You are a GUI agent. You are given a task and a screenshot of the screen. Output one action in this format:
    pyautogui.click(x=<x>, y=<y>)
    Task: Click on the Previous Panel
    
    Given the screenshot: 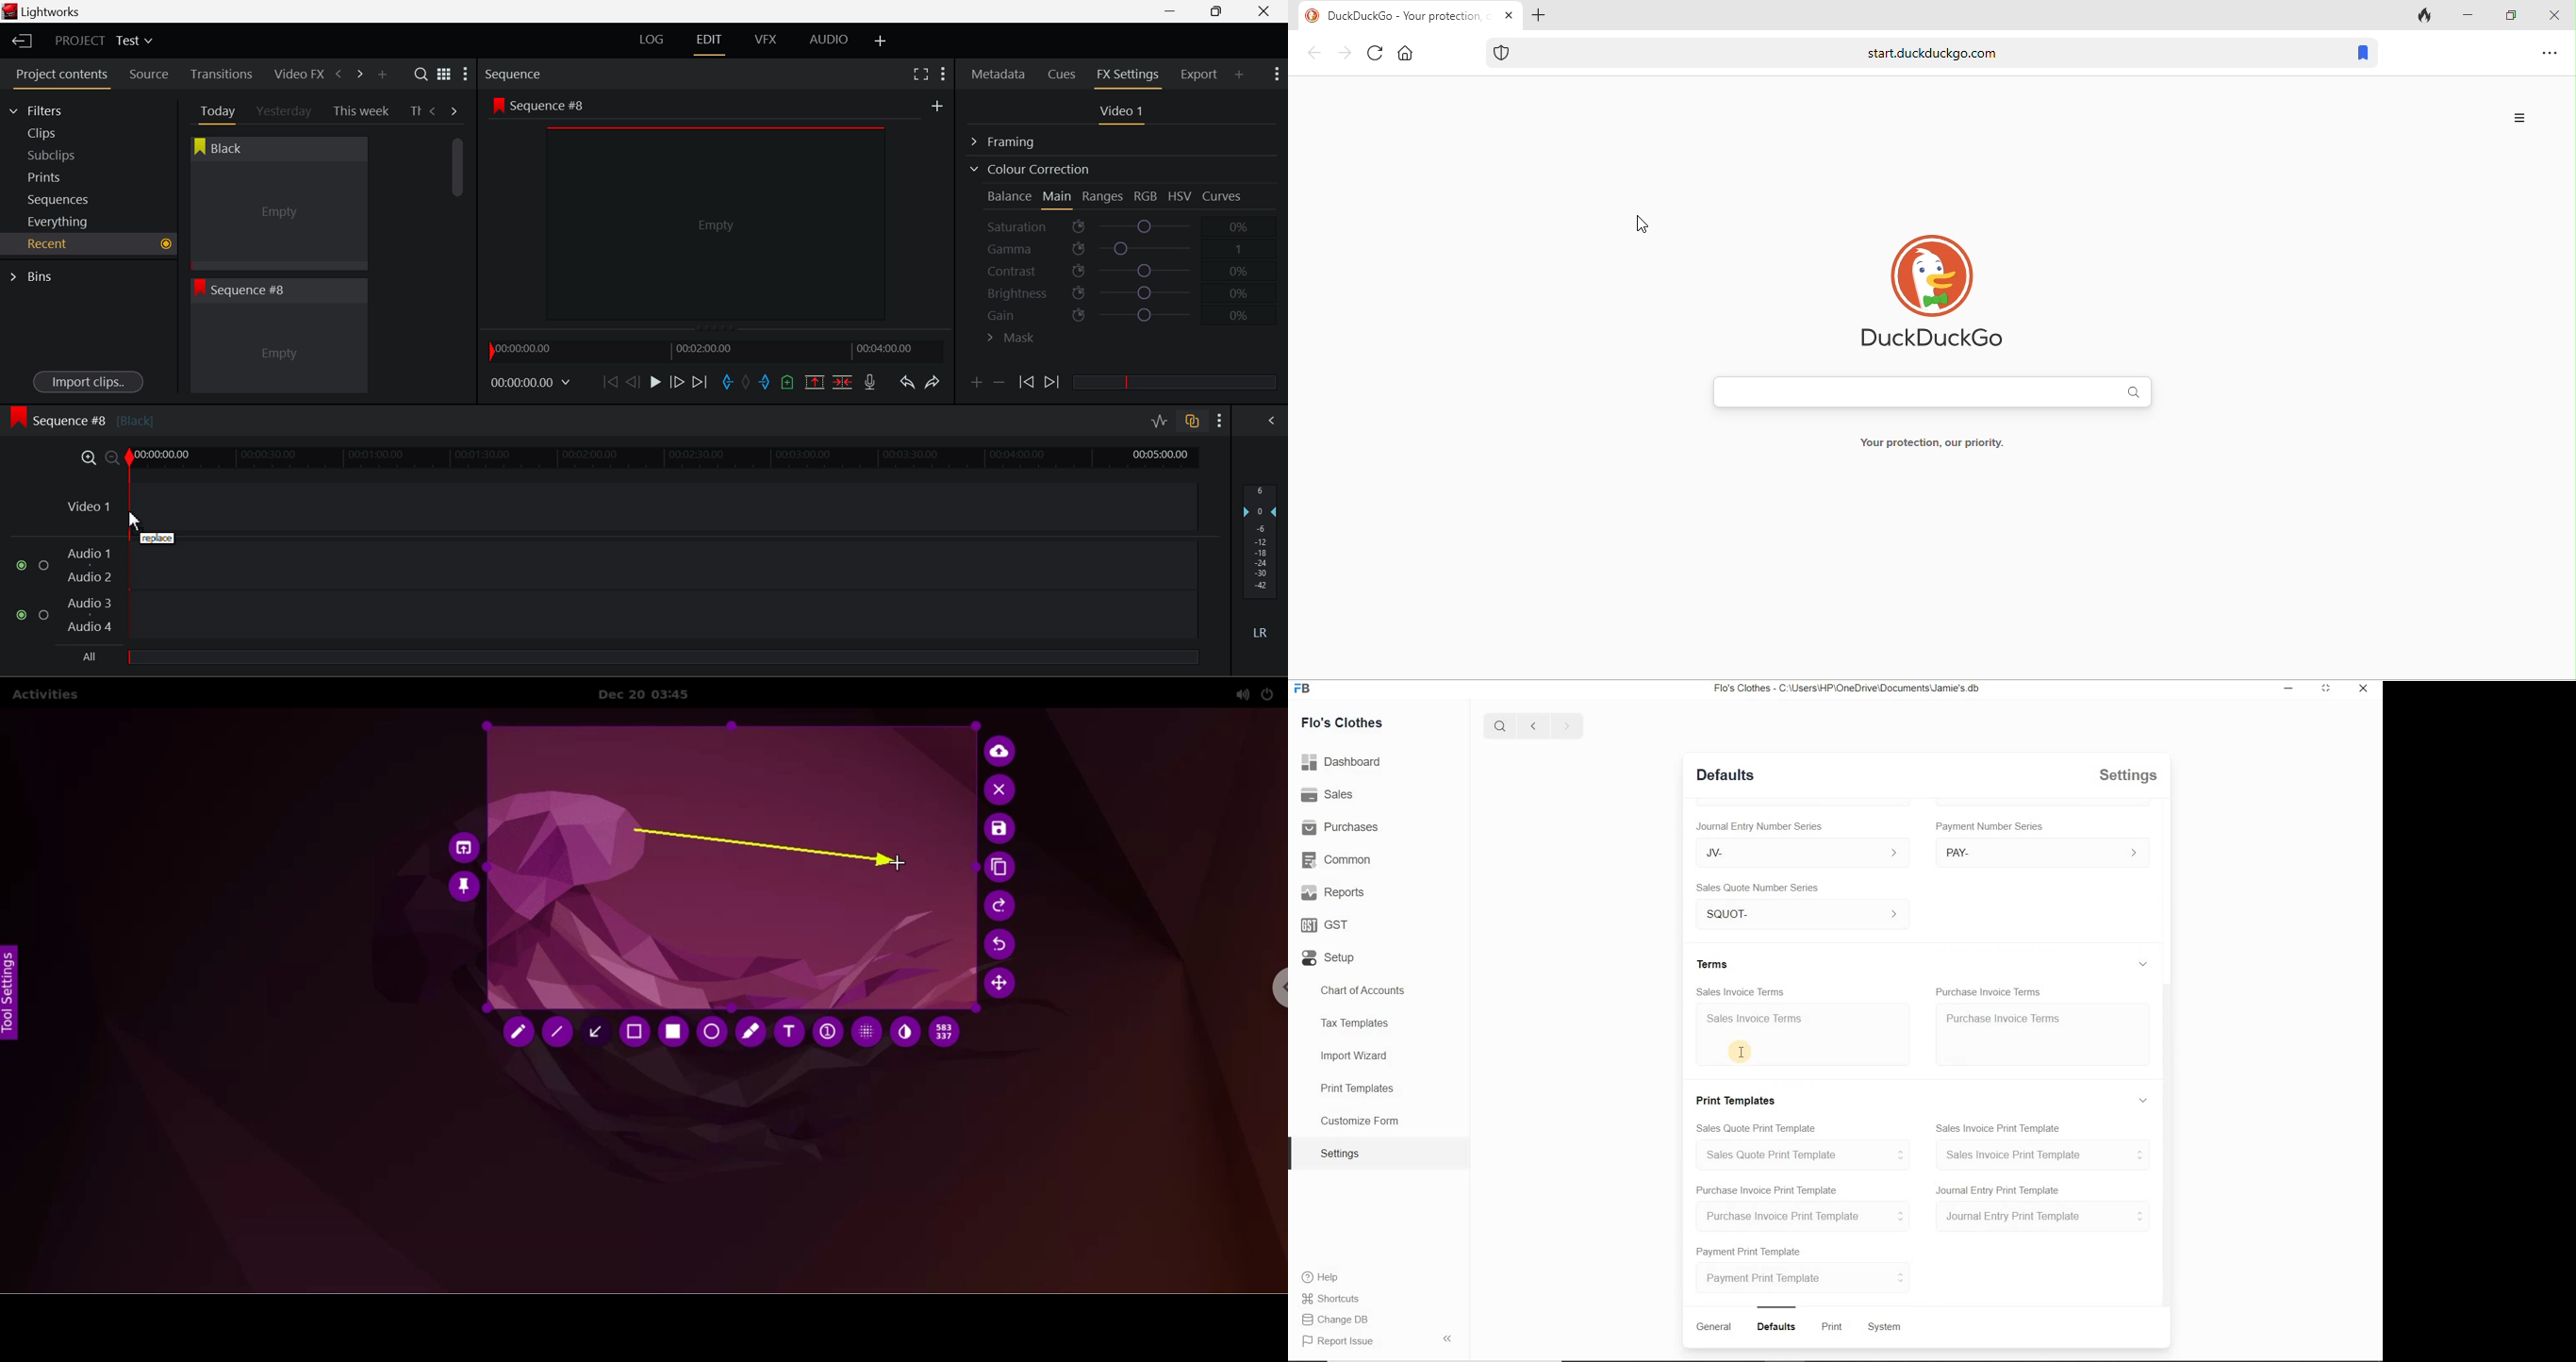 What is the action you would take?
    pyautogui.click(x=338, y=74)
    